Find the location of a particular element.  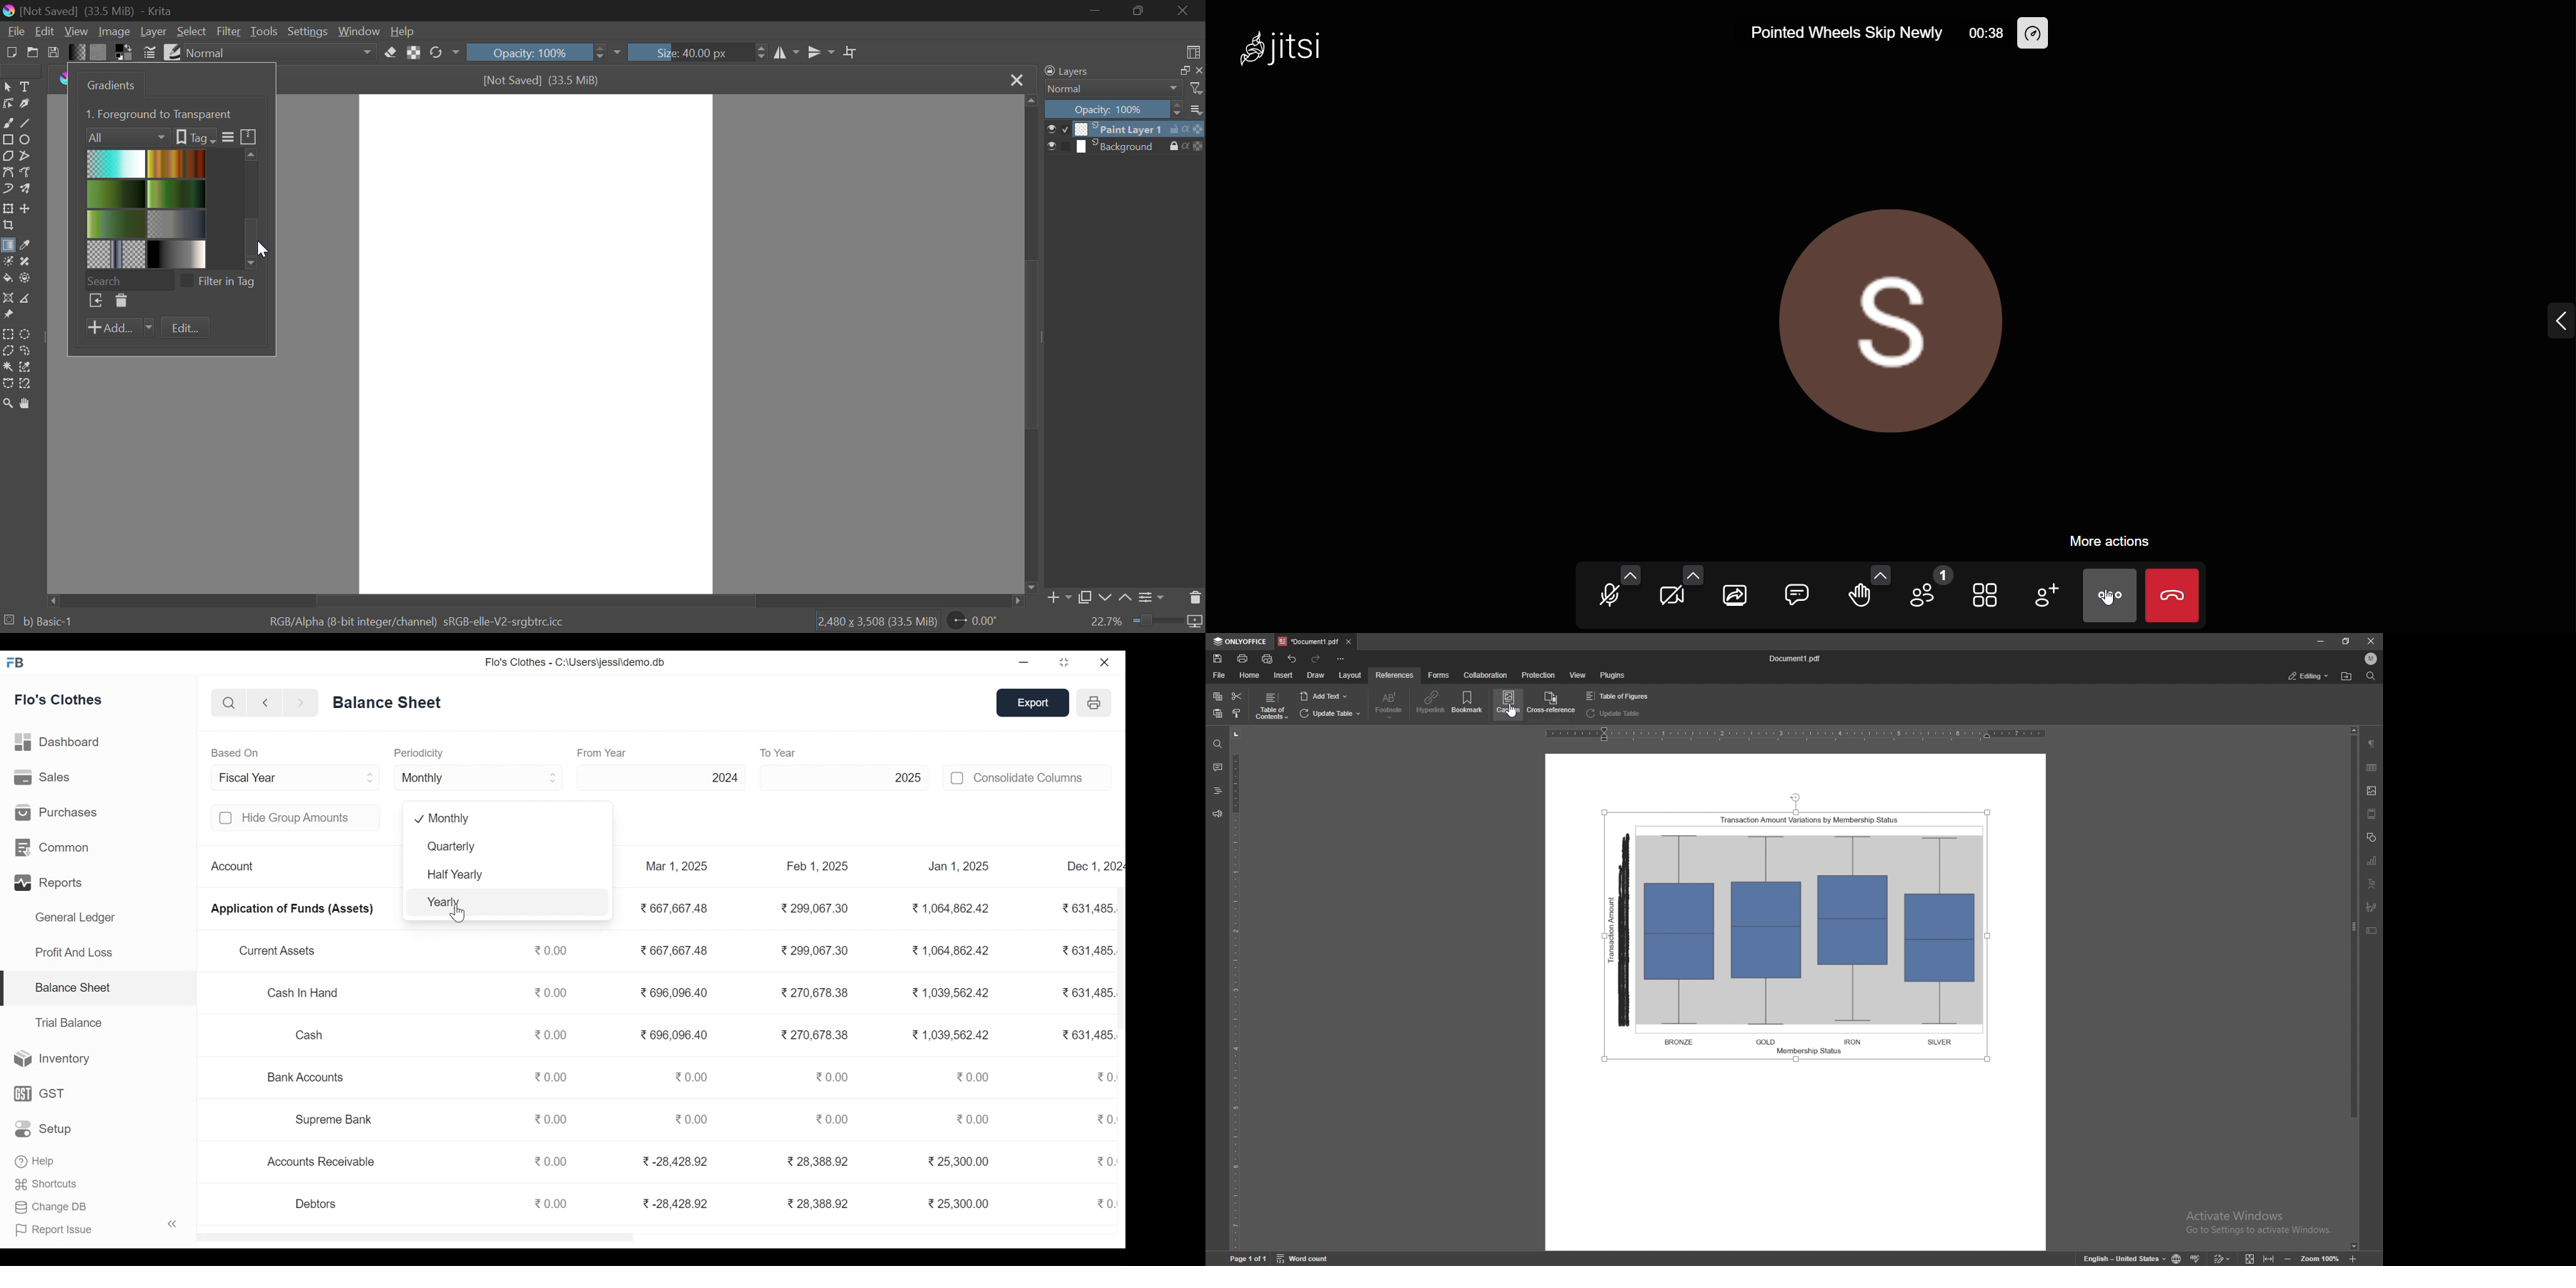

checkbox is located at coordinates (958, 778).